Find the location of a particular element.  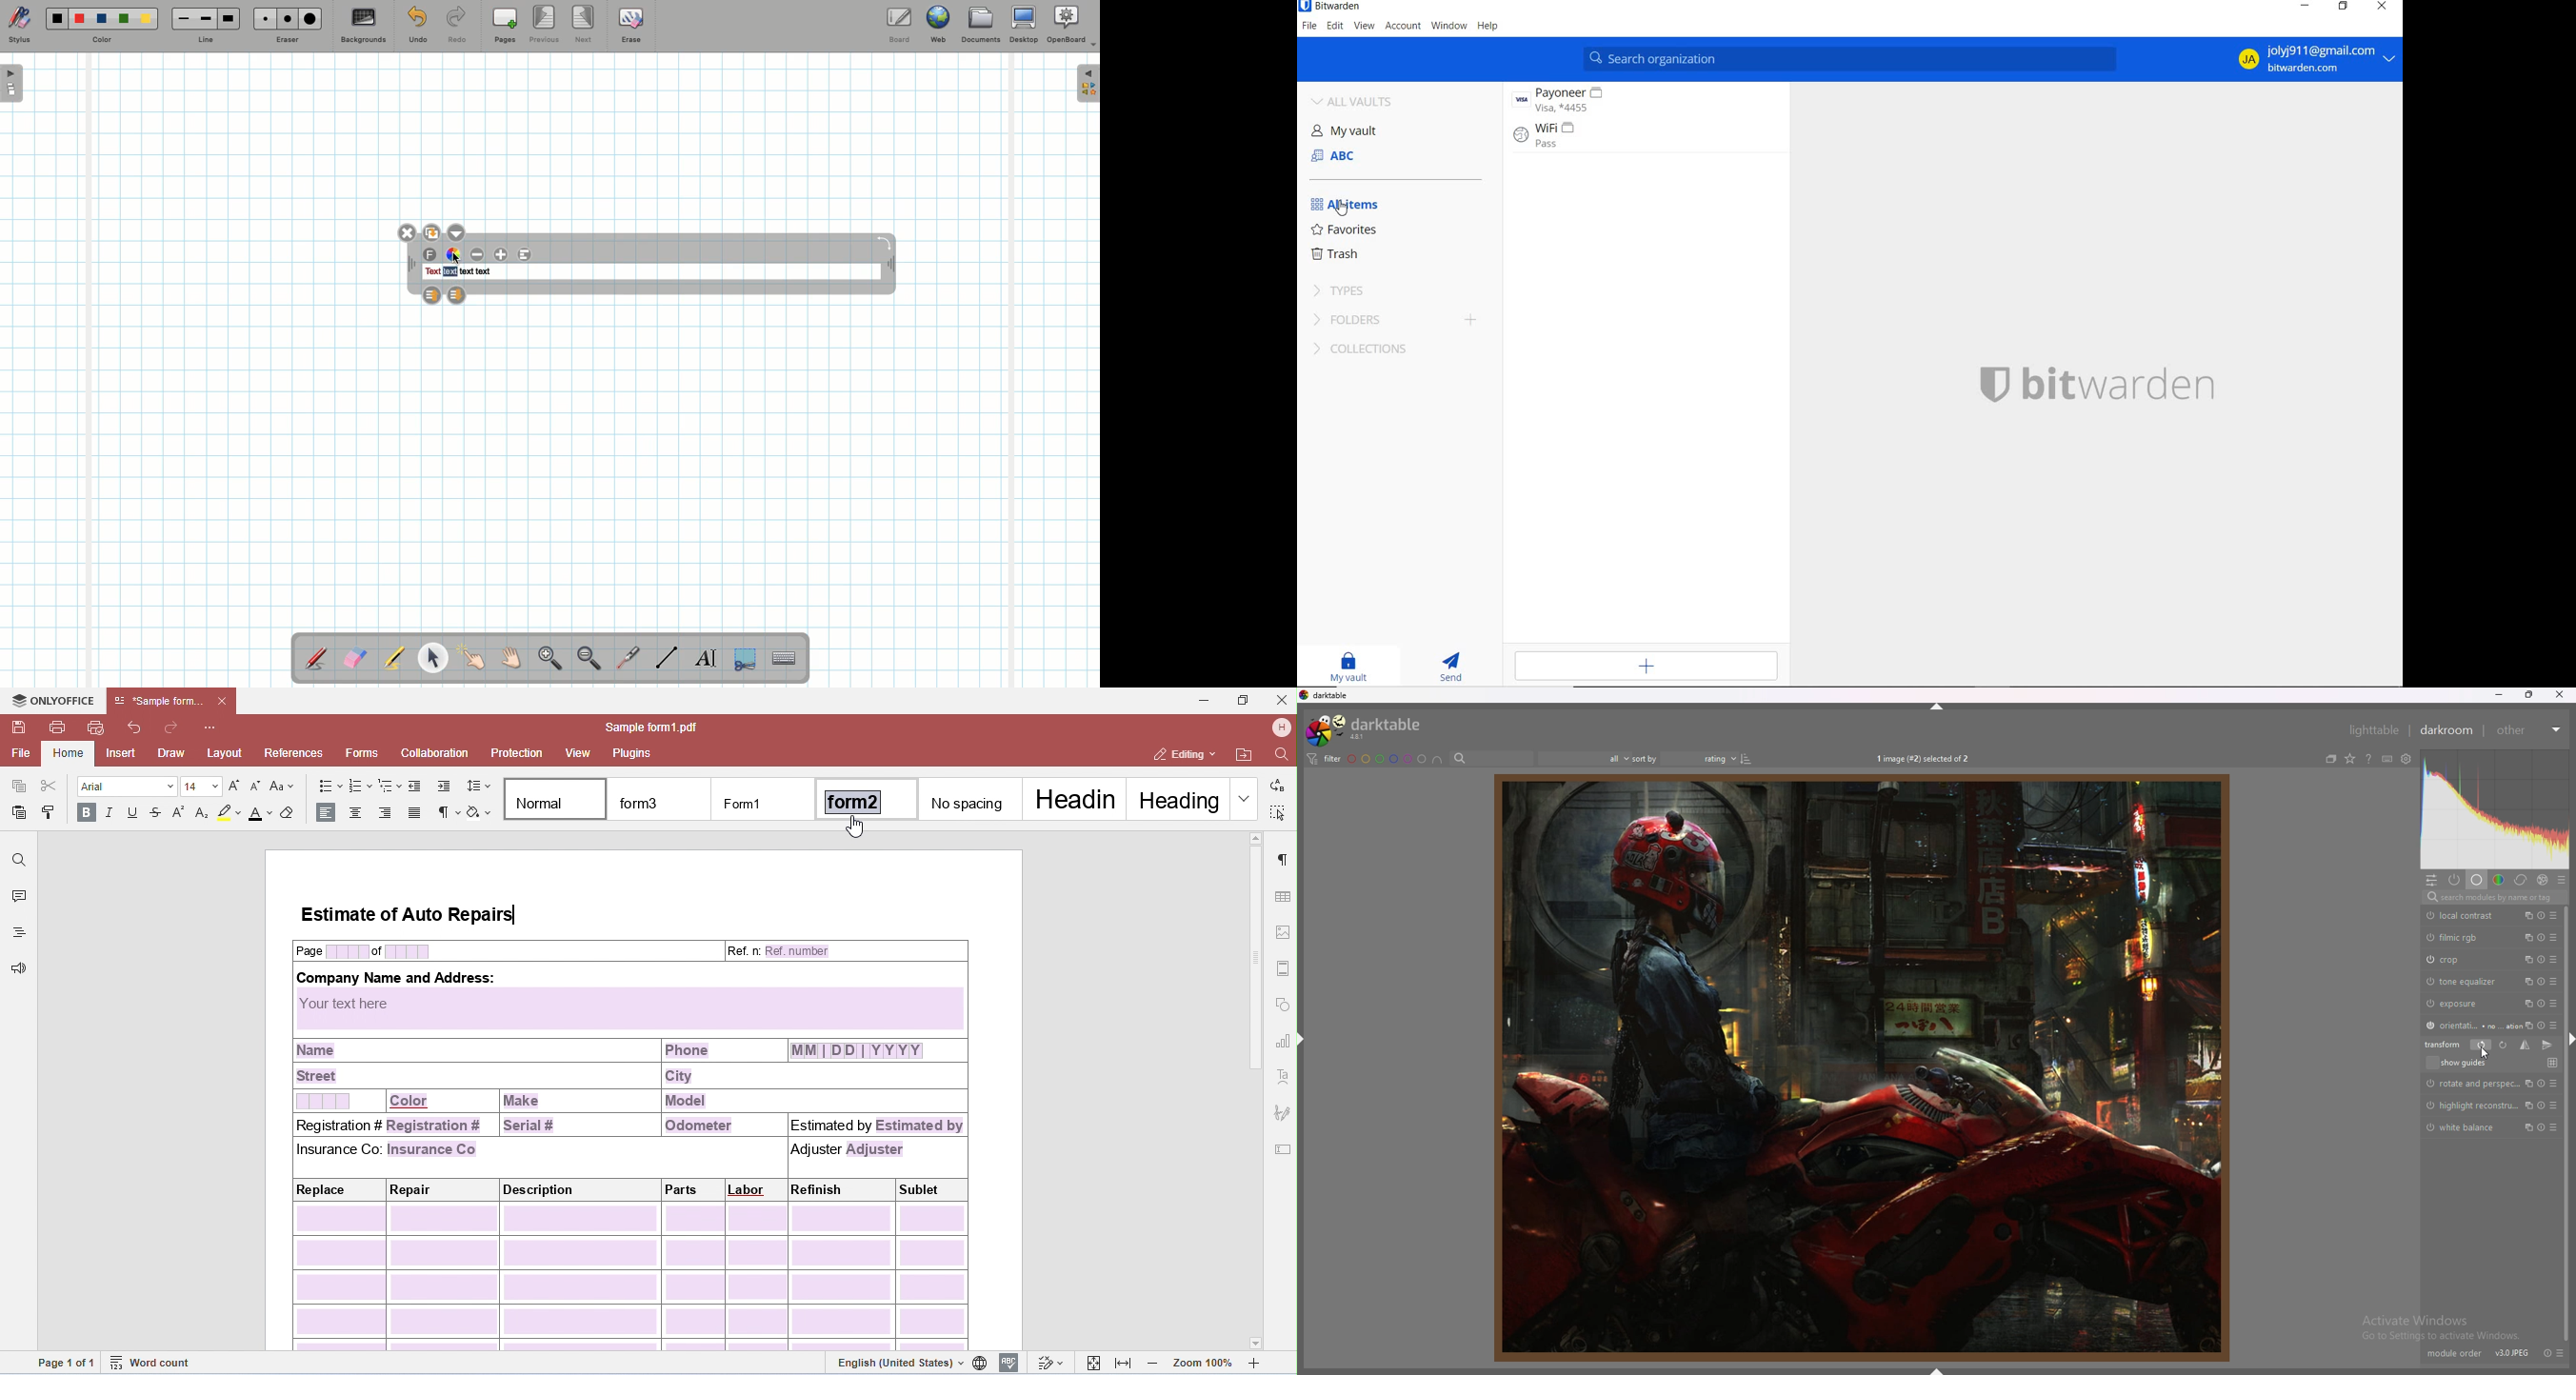

hide is located at coordinates (1937, 705).